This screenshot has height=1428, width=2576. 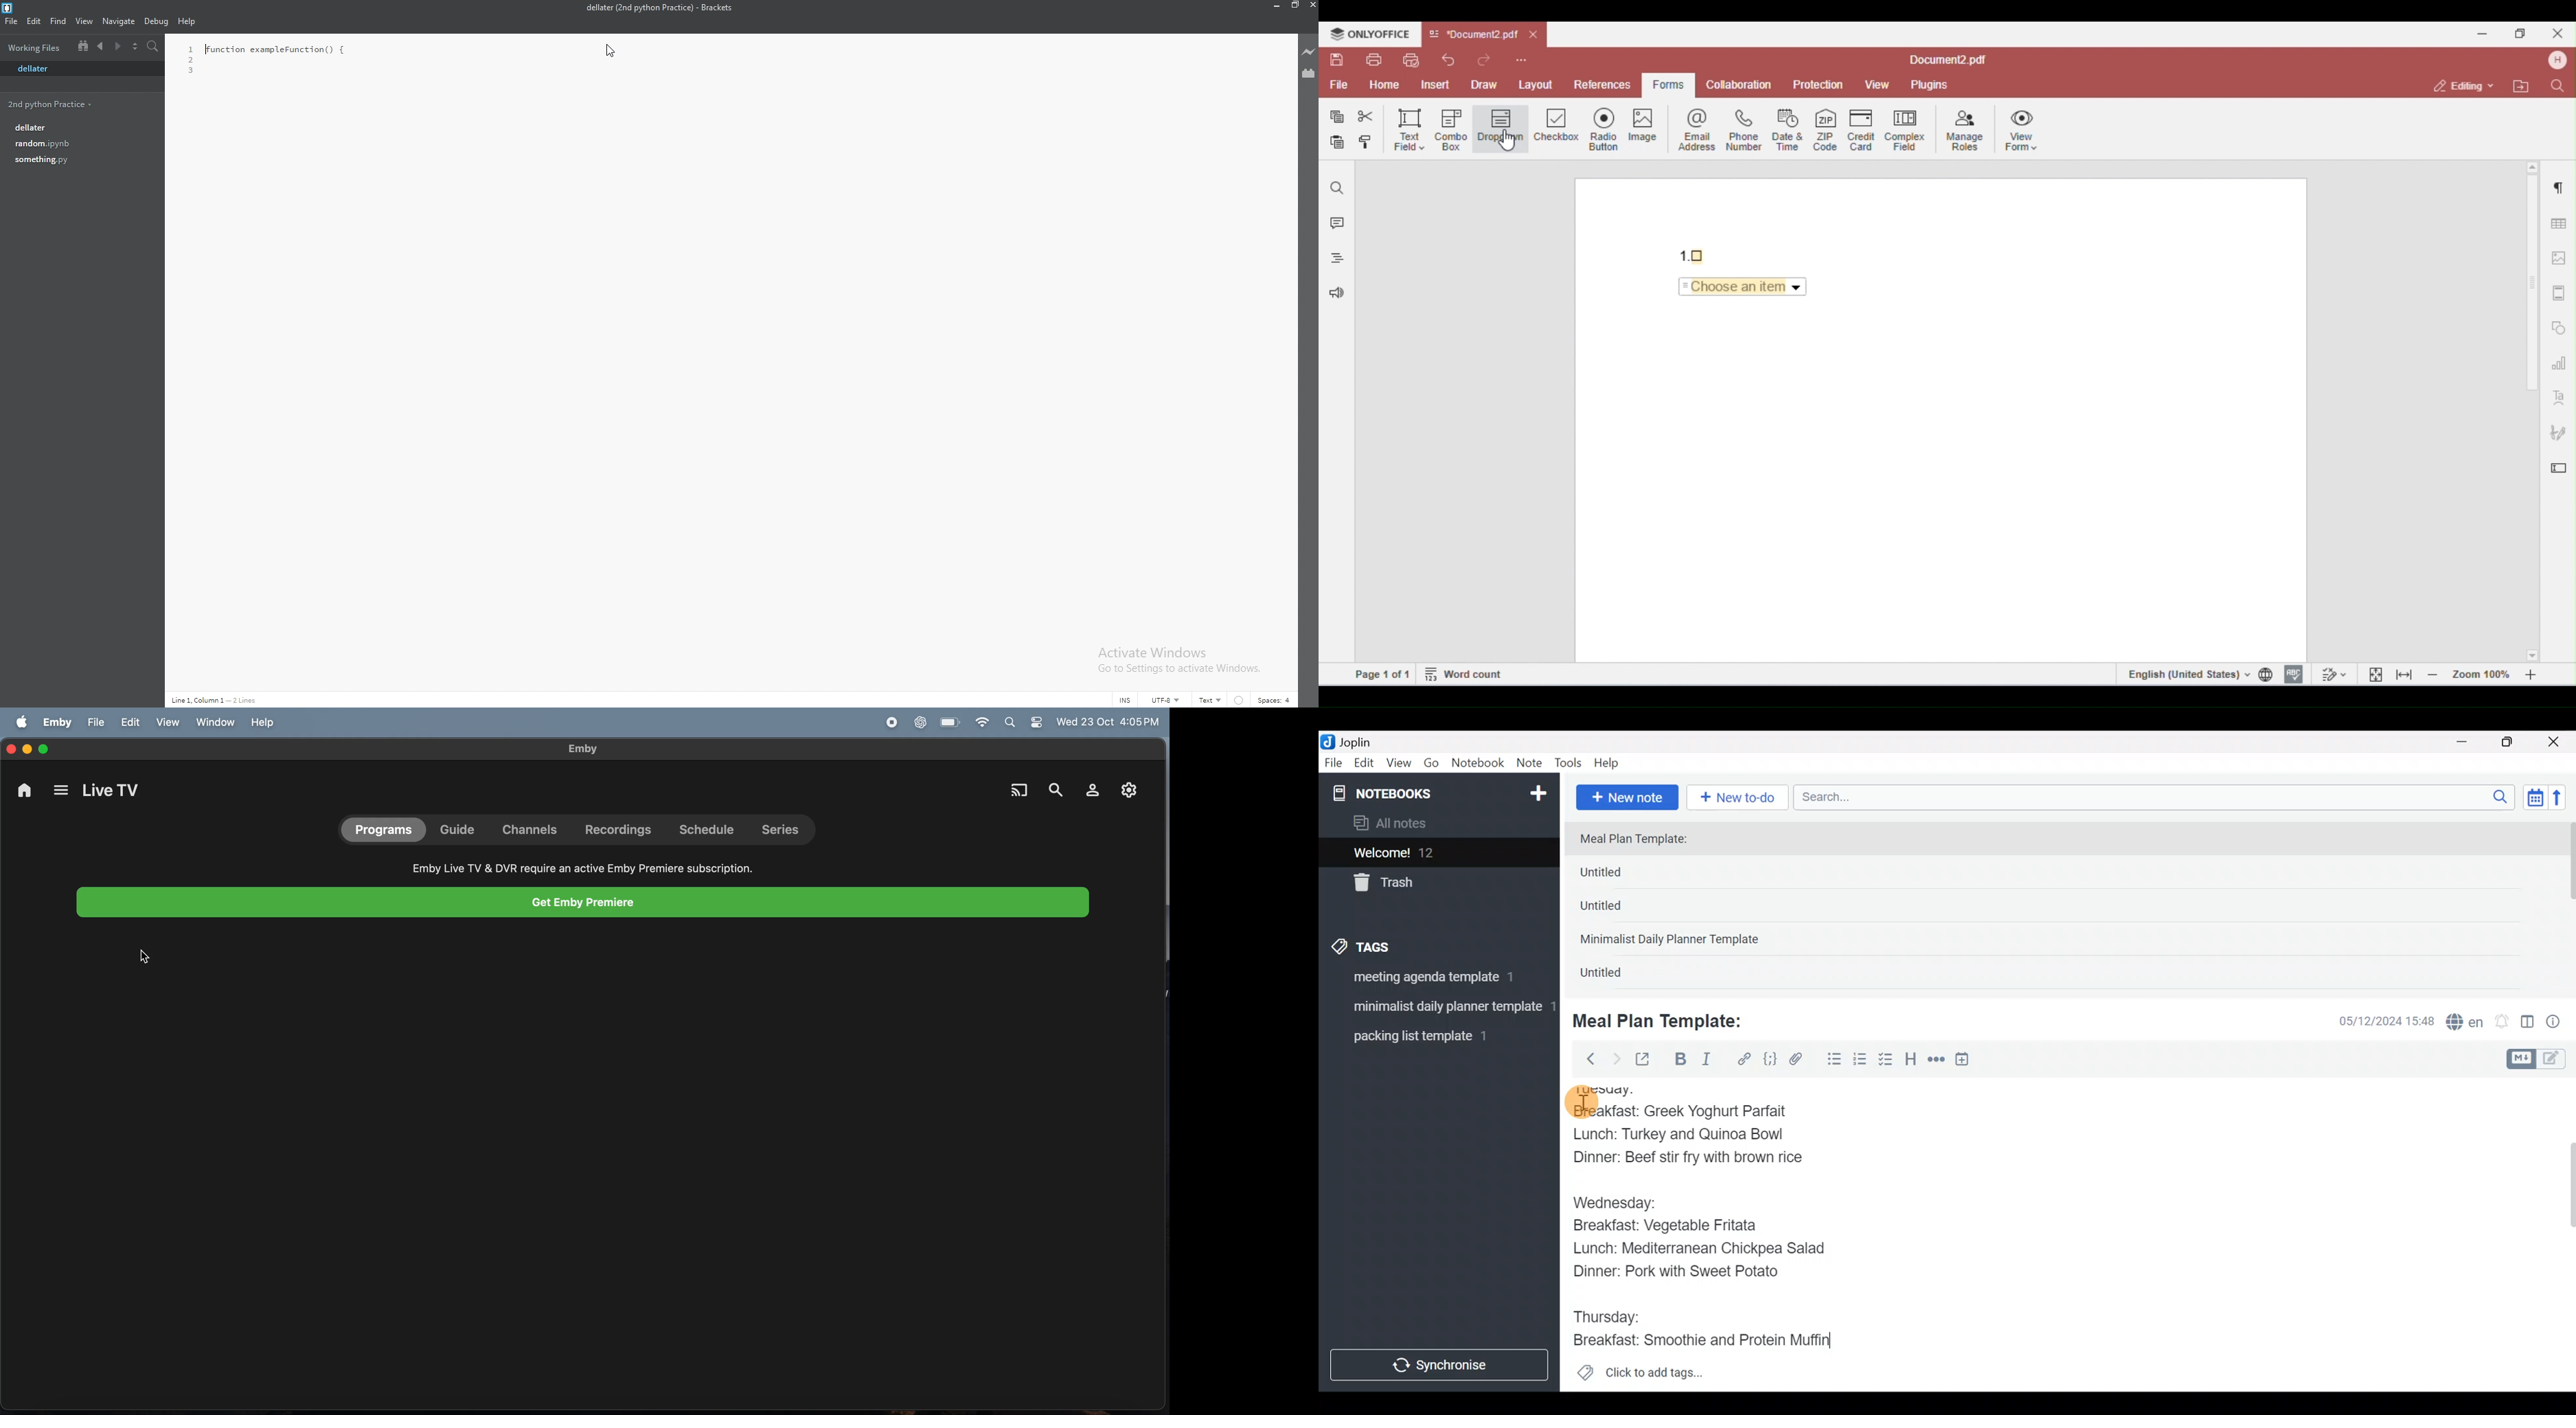 I want to click on folder, so click(x=36, y=47).